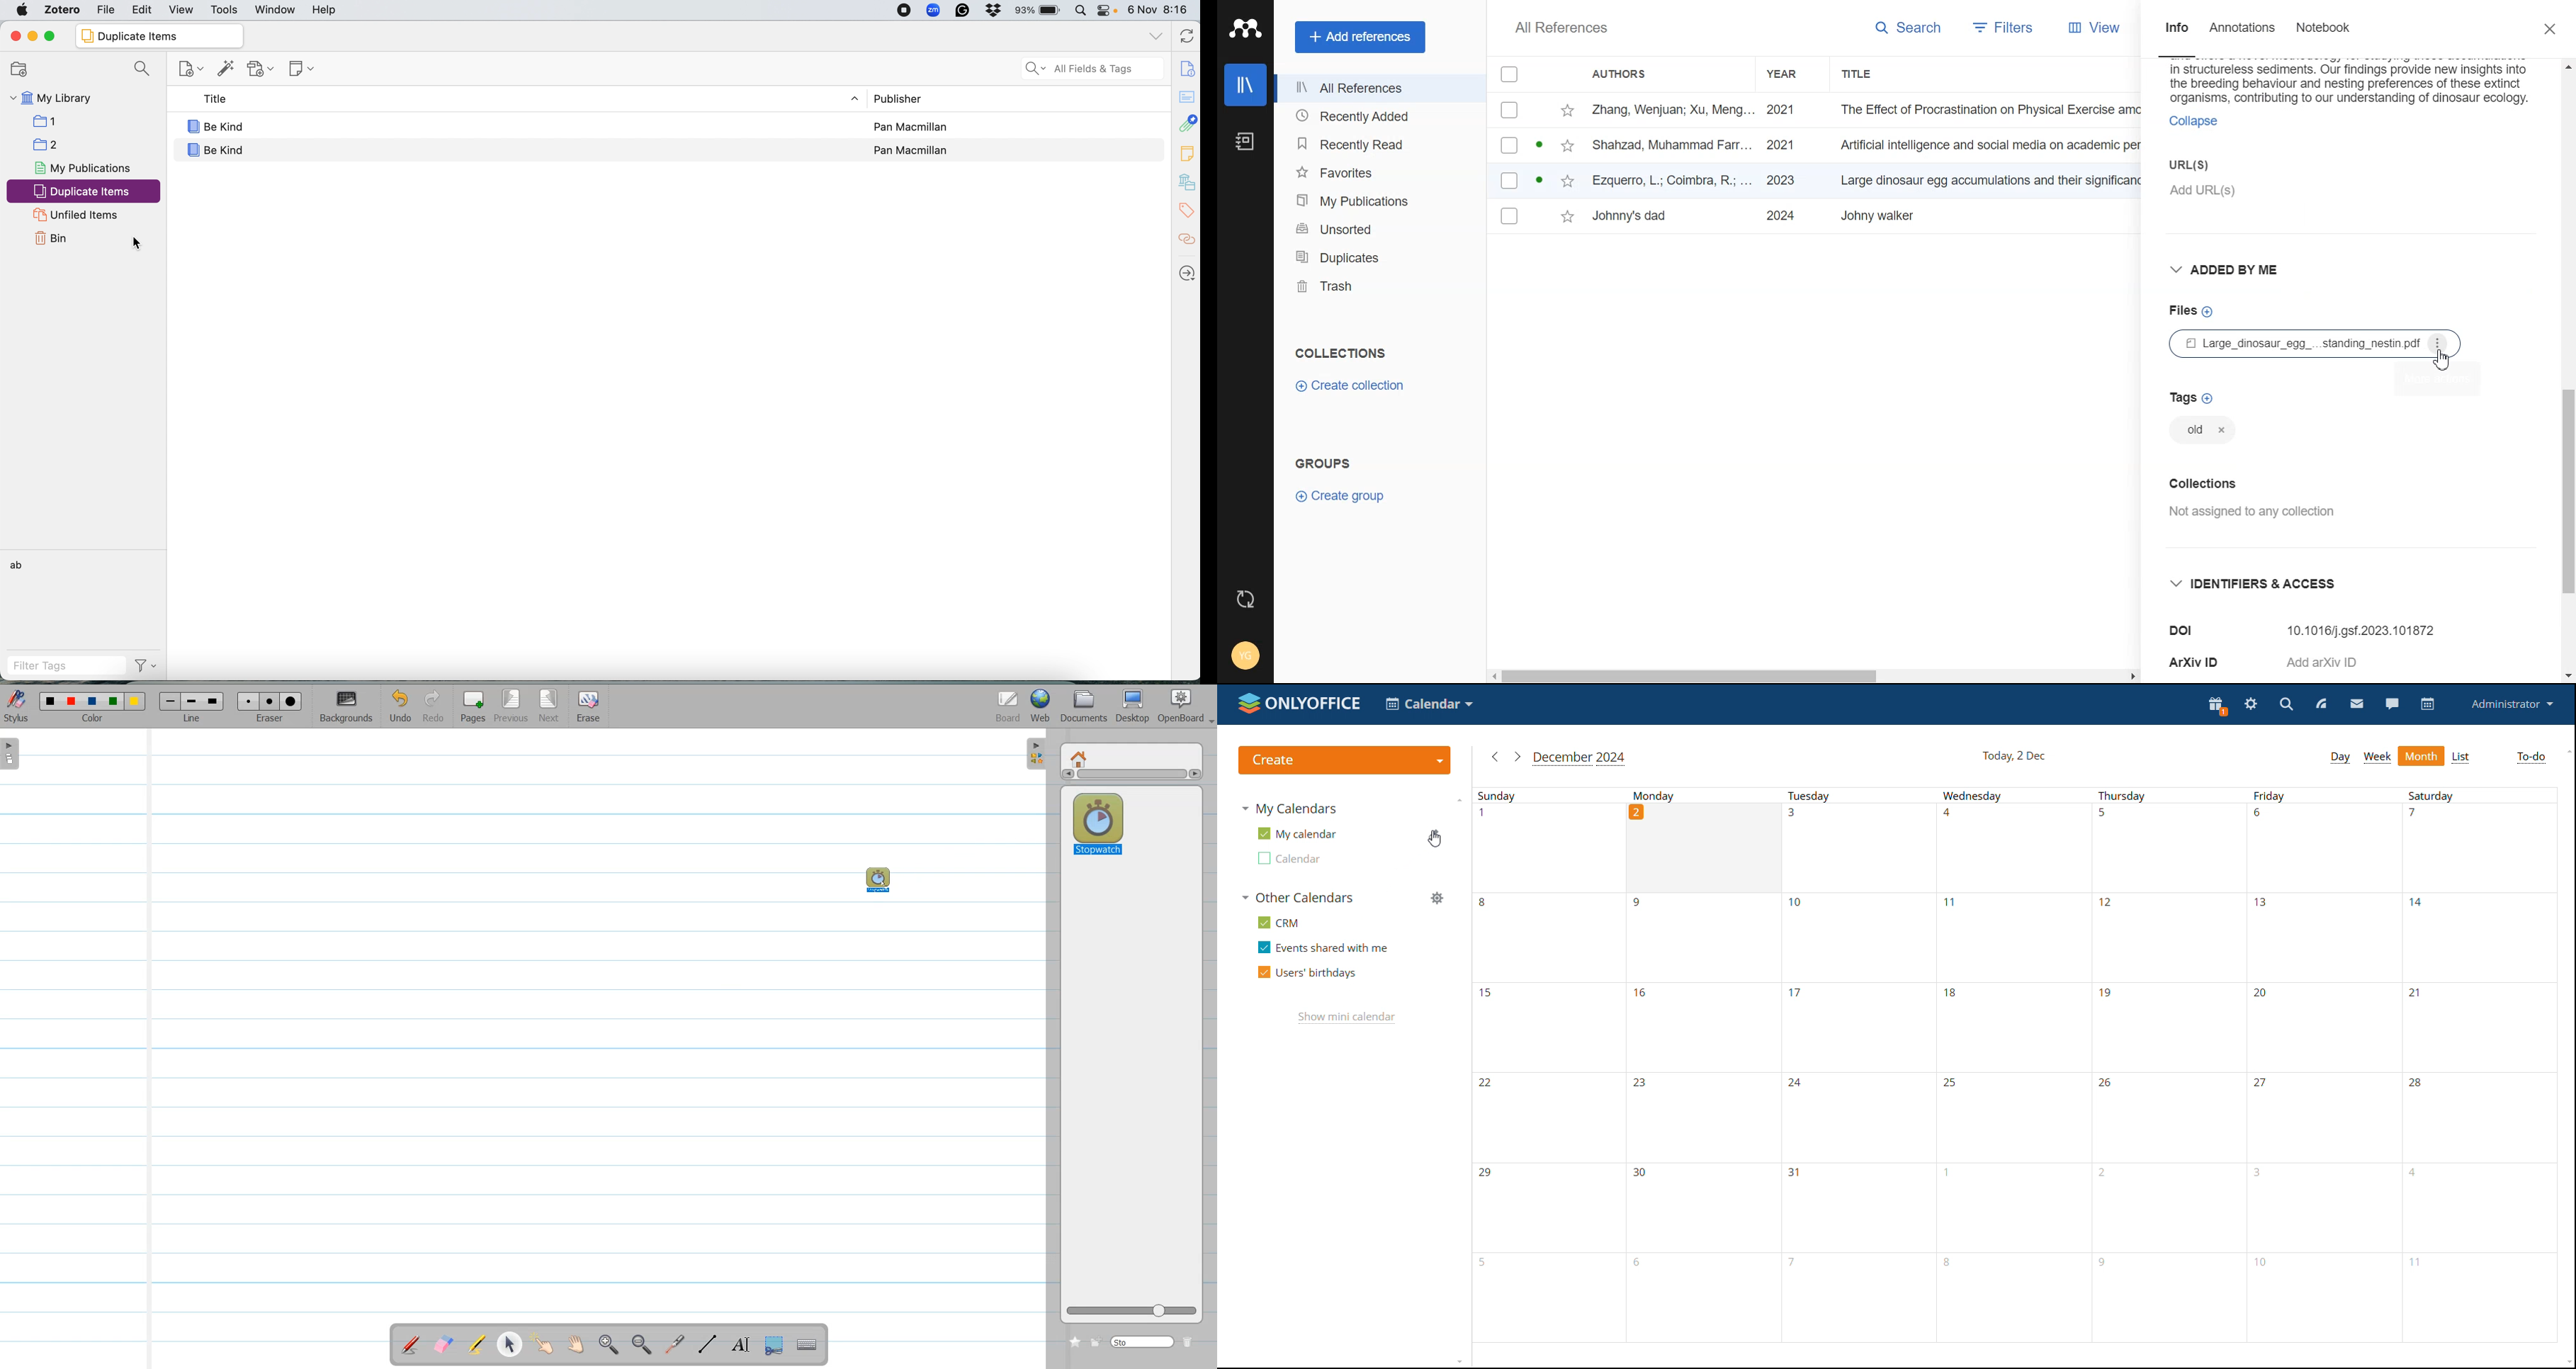 The image size is (2576, 1372). What do you see at coordinates (1674, 145) in the screenshot?
I see `Shahzad, Muhammad` at bounding box center [1674, 145].